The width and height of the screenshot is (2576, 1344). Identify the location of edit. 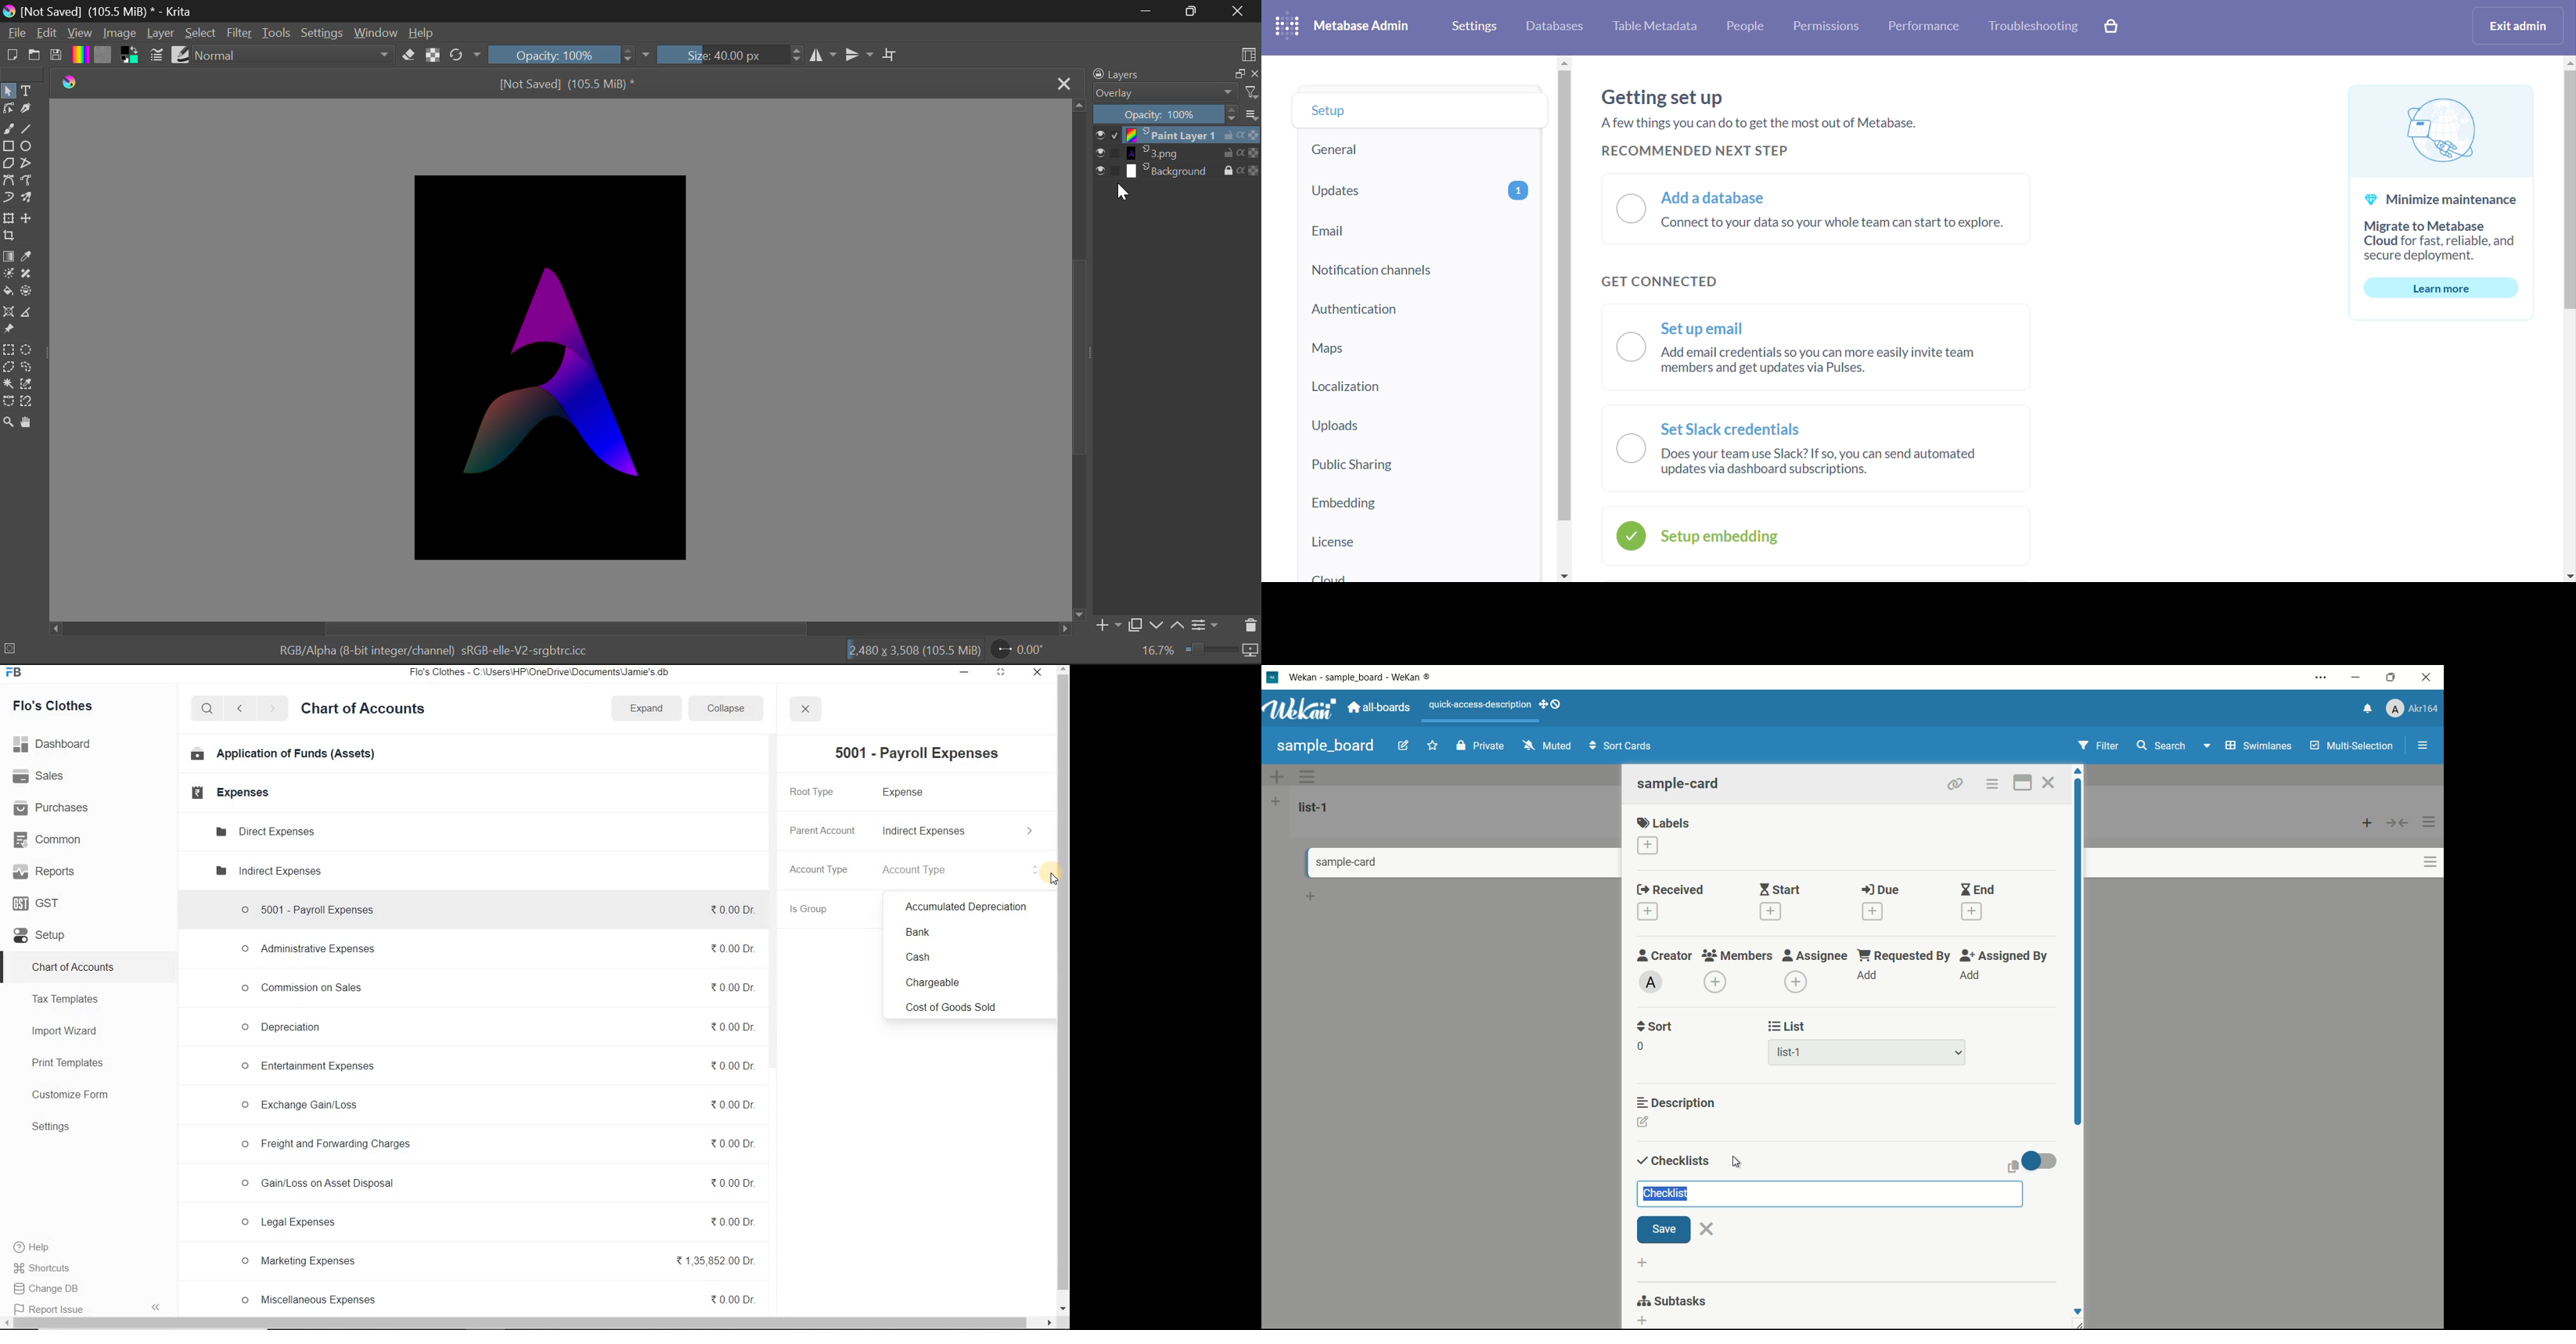
(1404, 747).